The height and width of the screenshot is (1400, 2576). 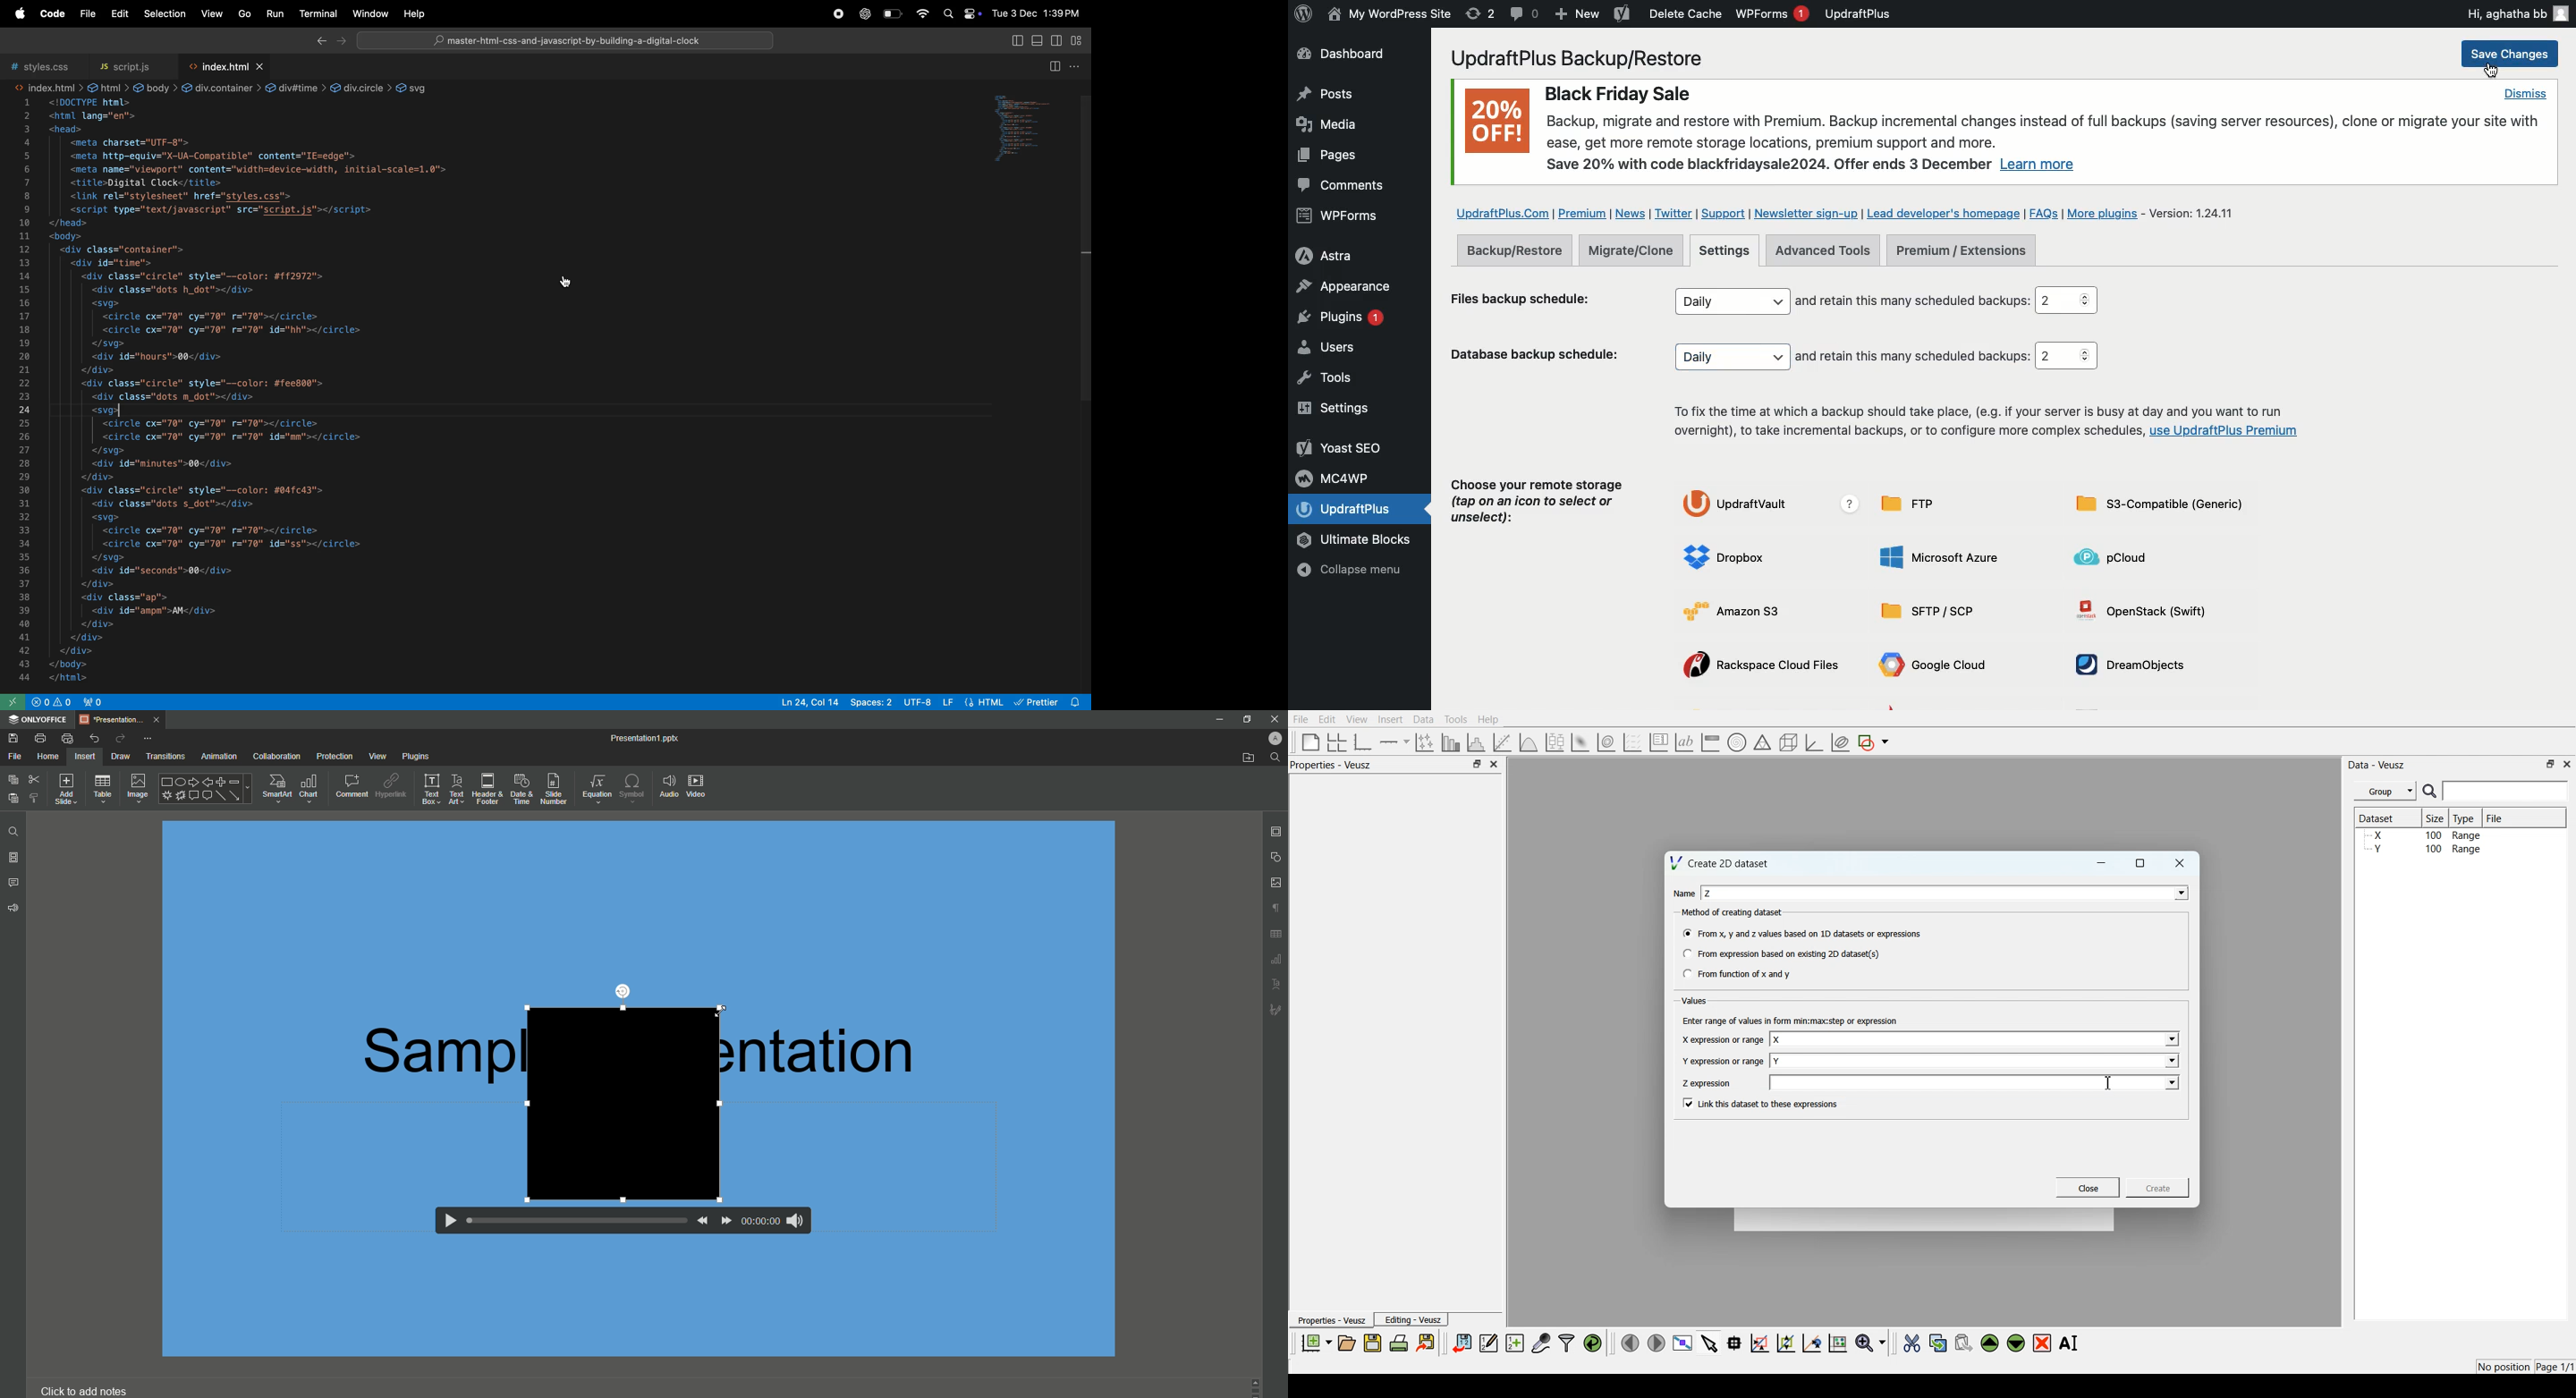 What do you see at coordinates (1362, 509) in the screenshot?
I see `UpdraftPlus` at bounding box center [1362, 509].